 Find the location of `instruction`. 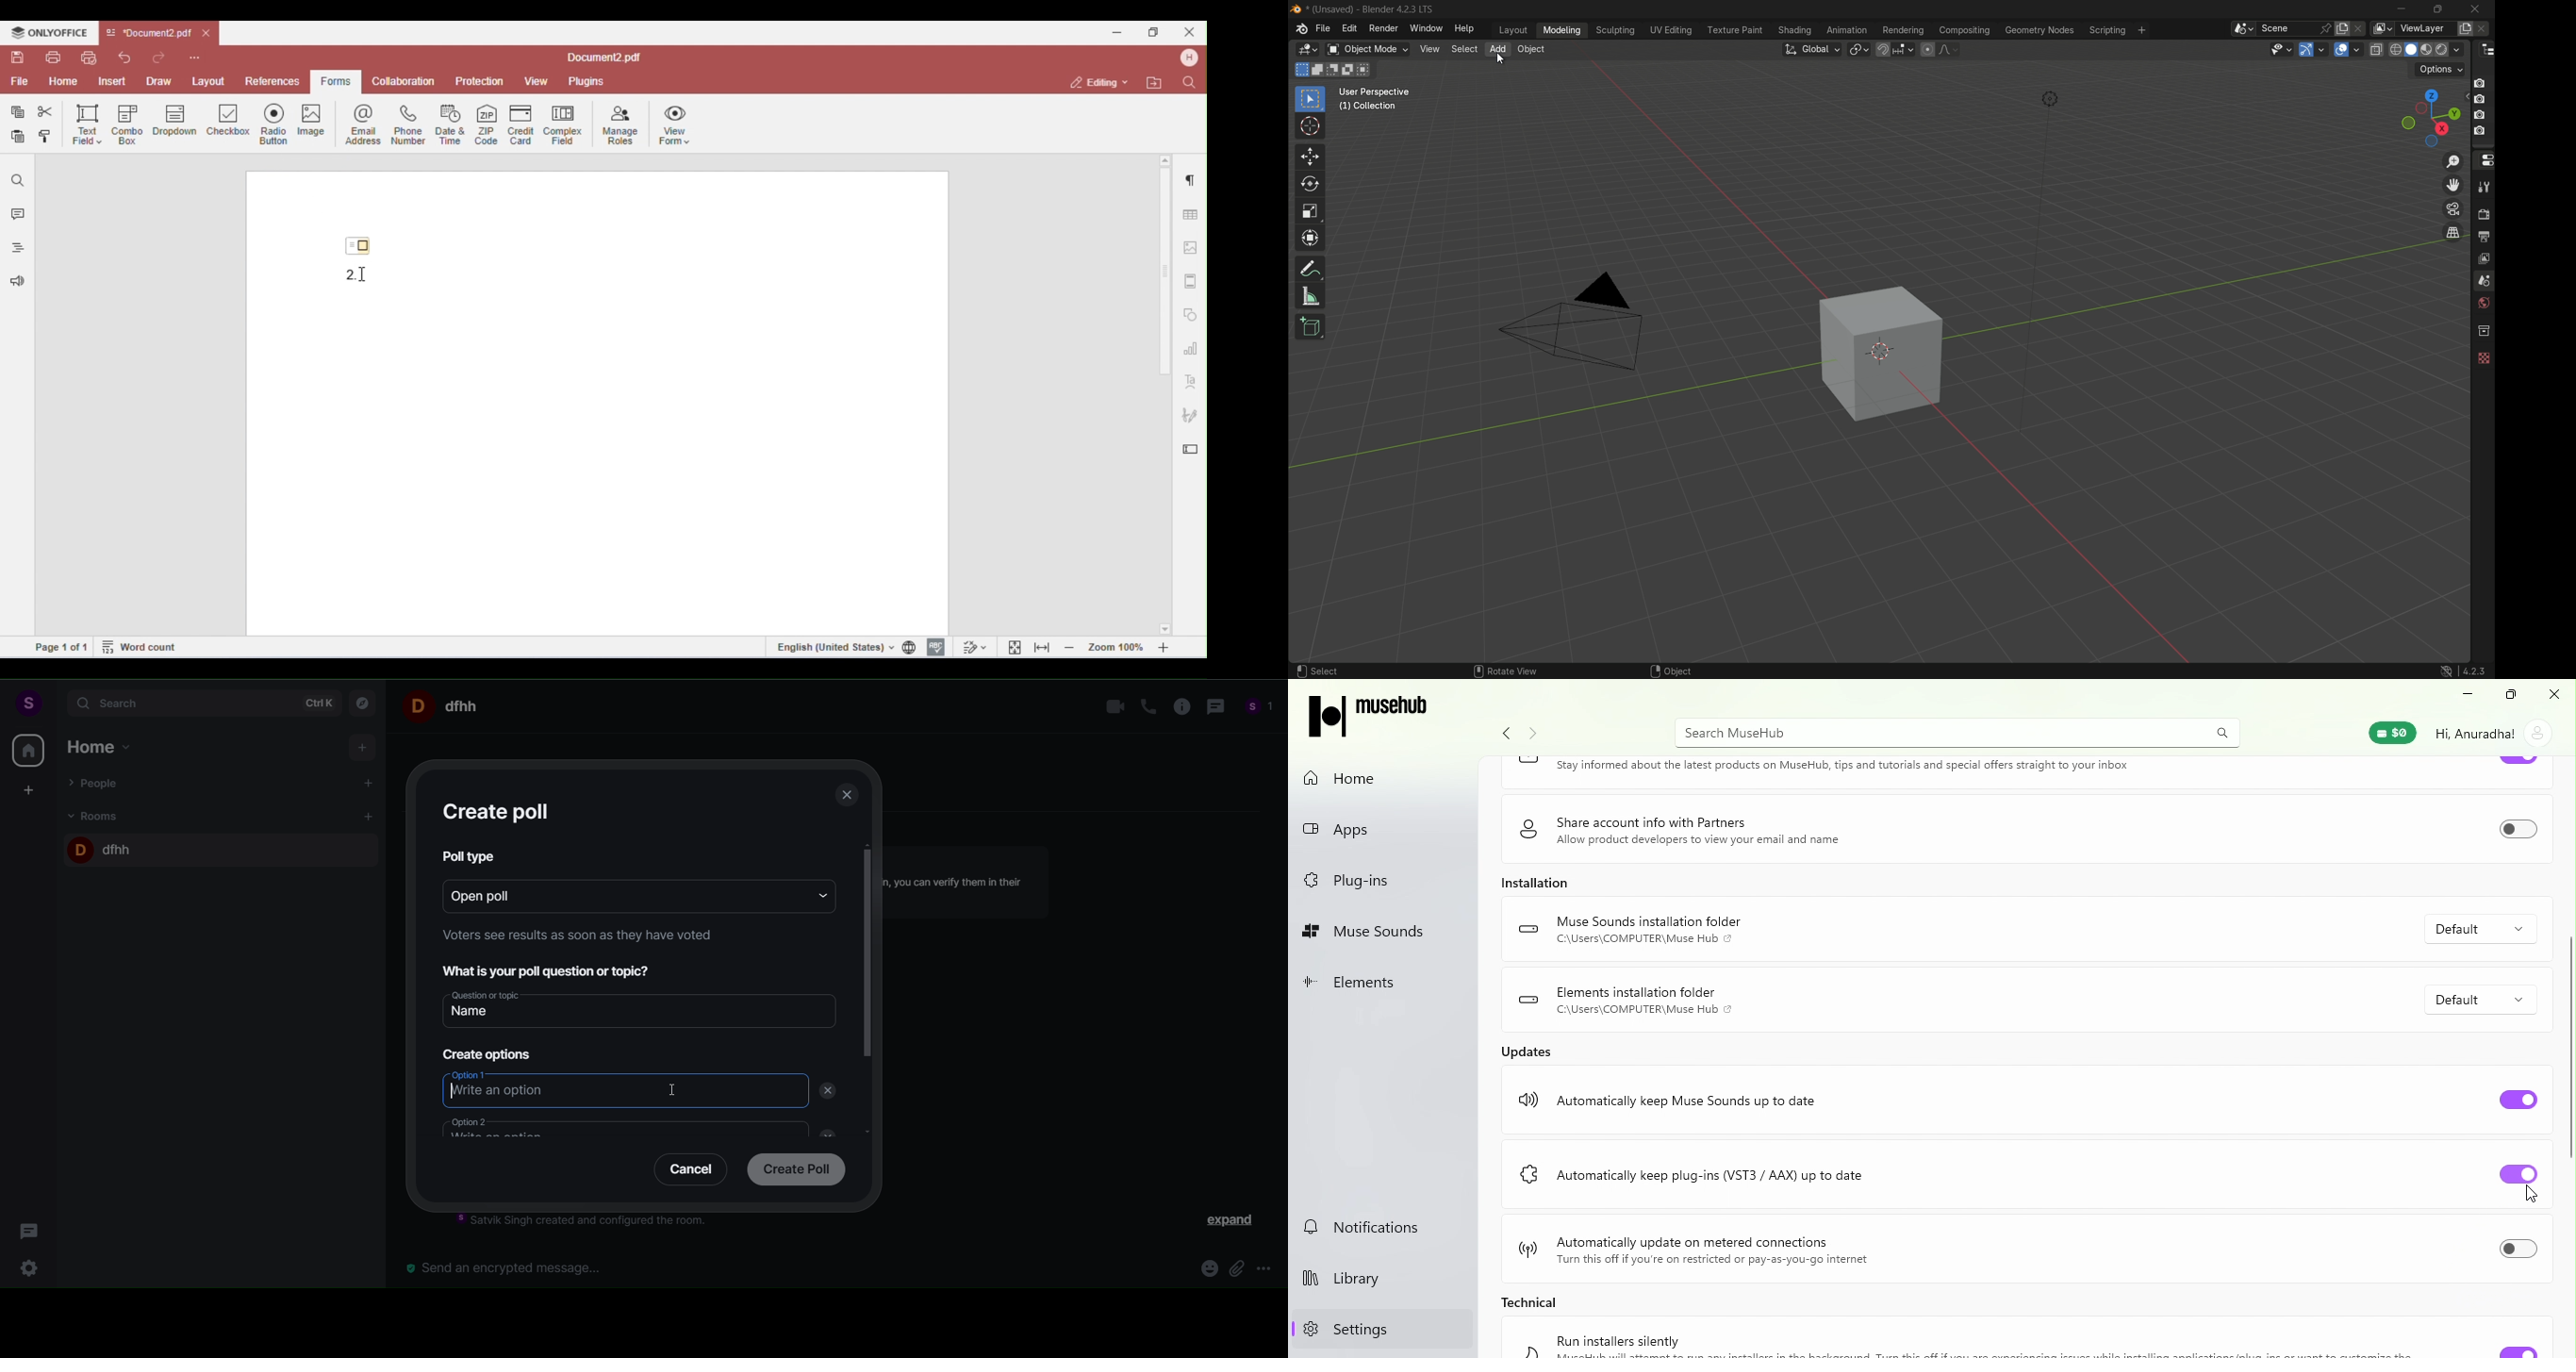

instruction is located at coordinates (591, 1222).